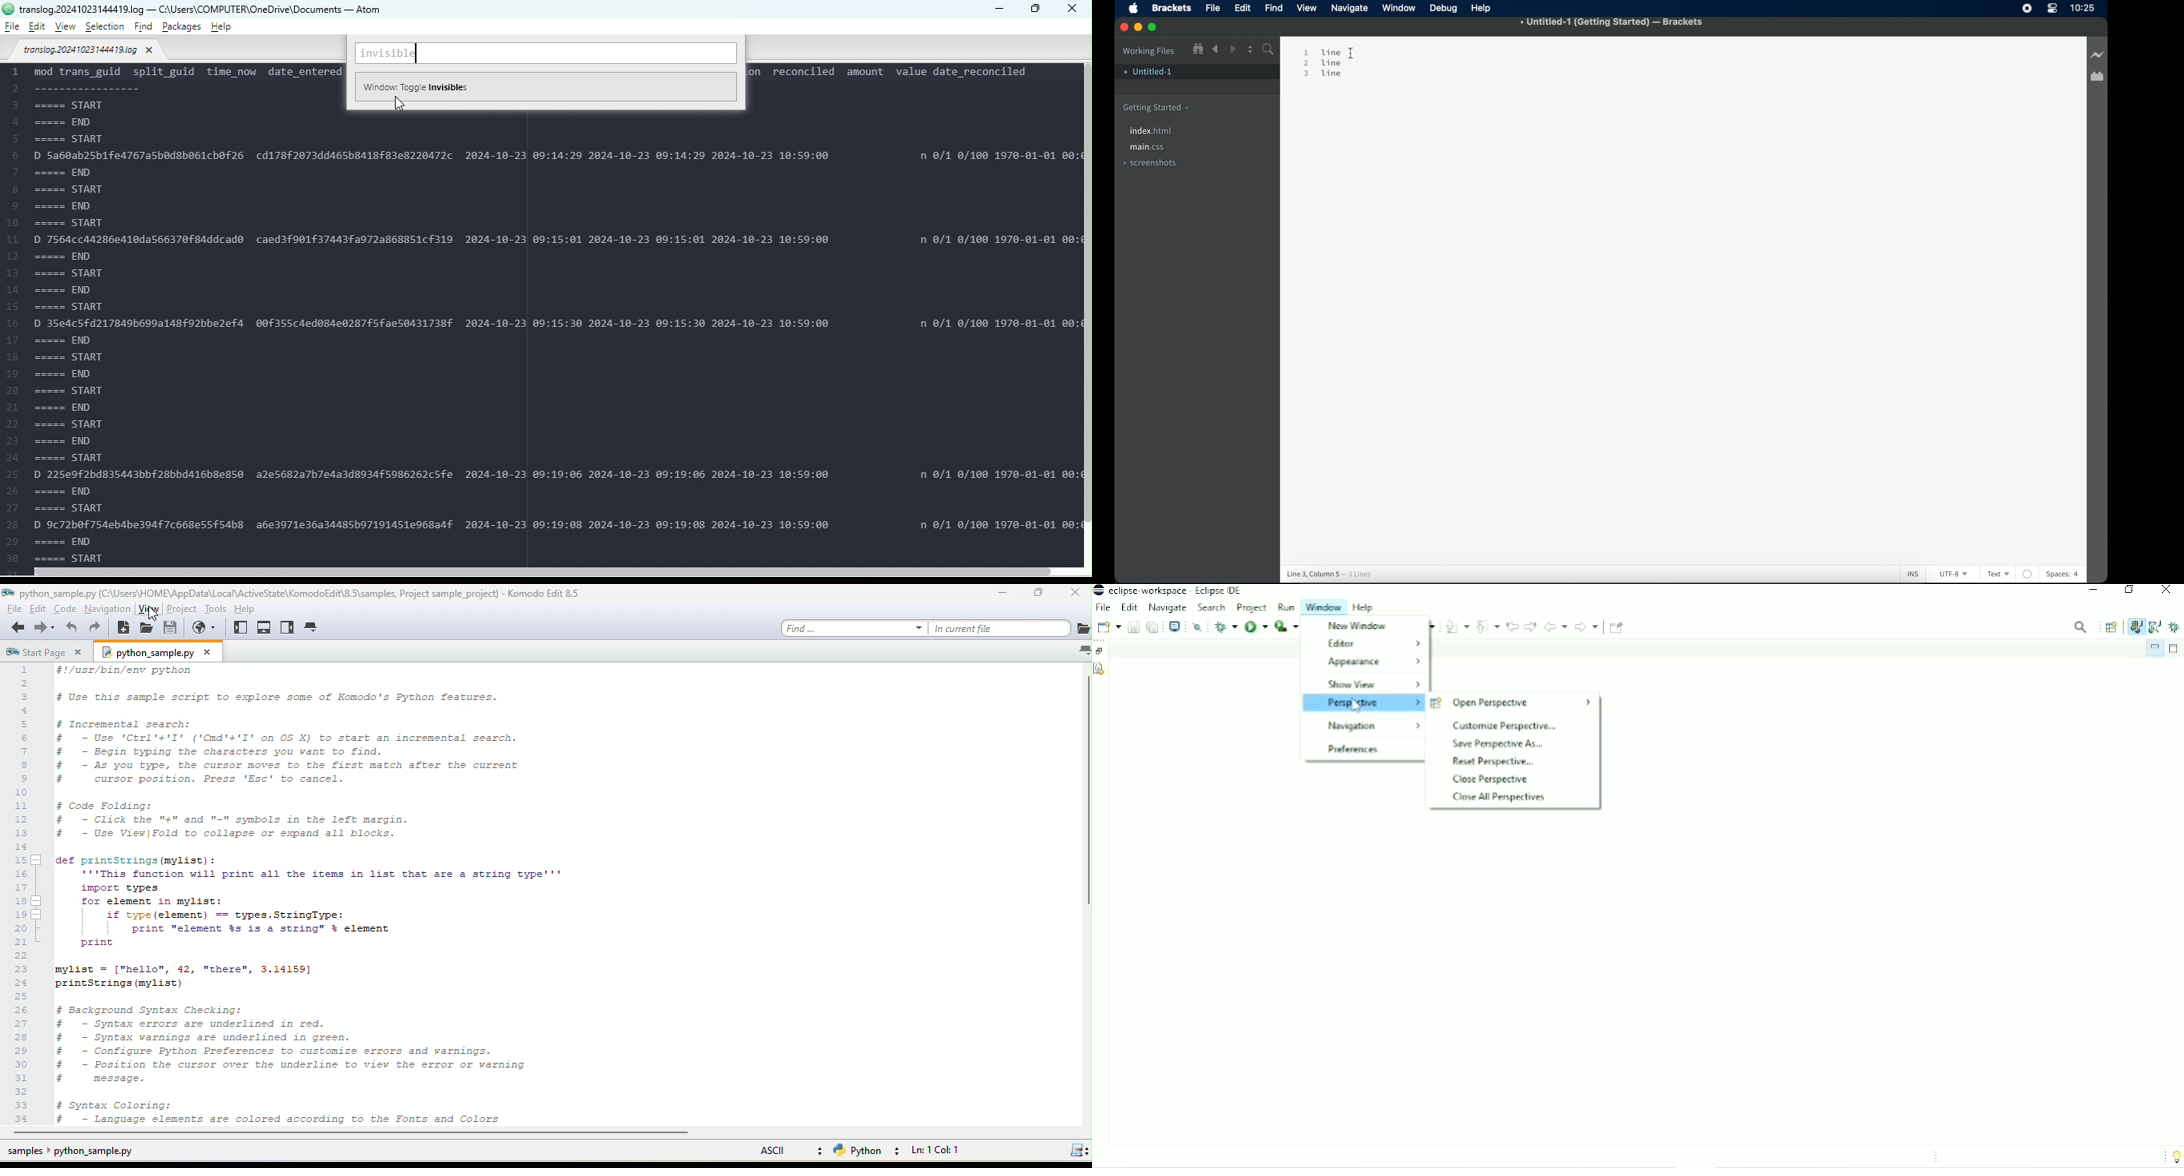  What do you see at coordinates (1081, 650) in the screenshot?
I see `list all tabs` at bounding box center [1081, 650].